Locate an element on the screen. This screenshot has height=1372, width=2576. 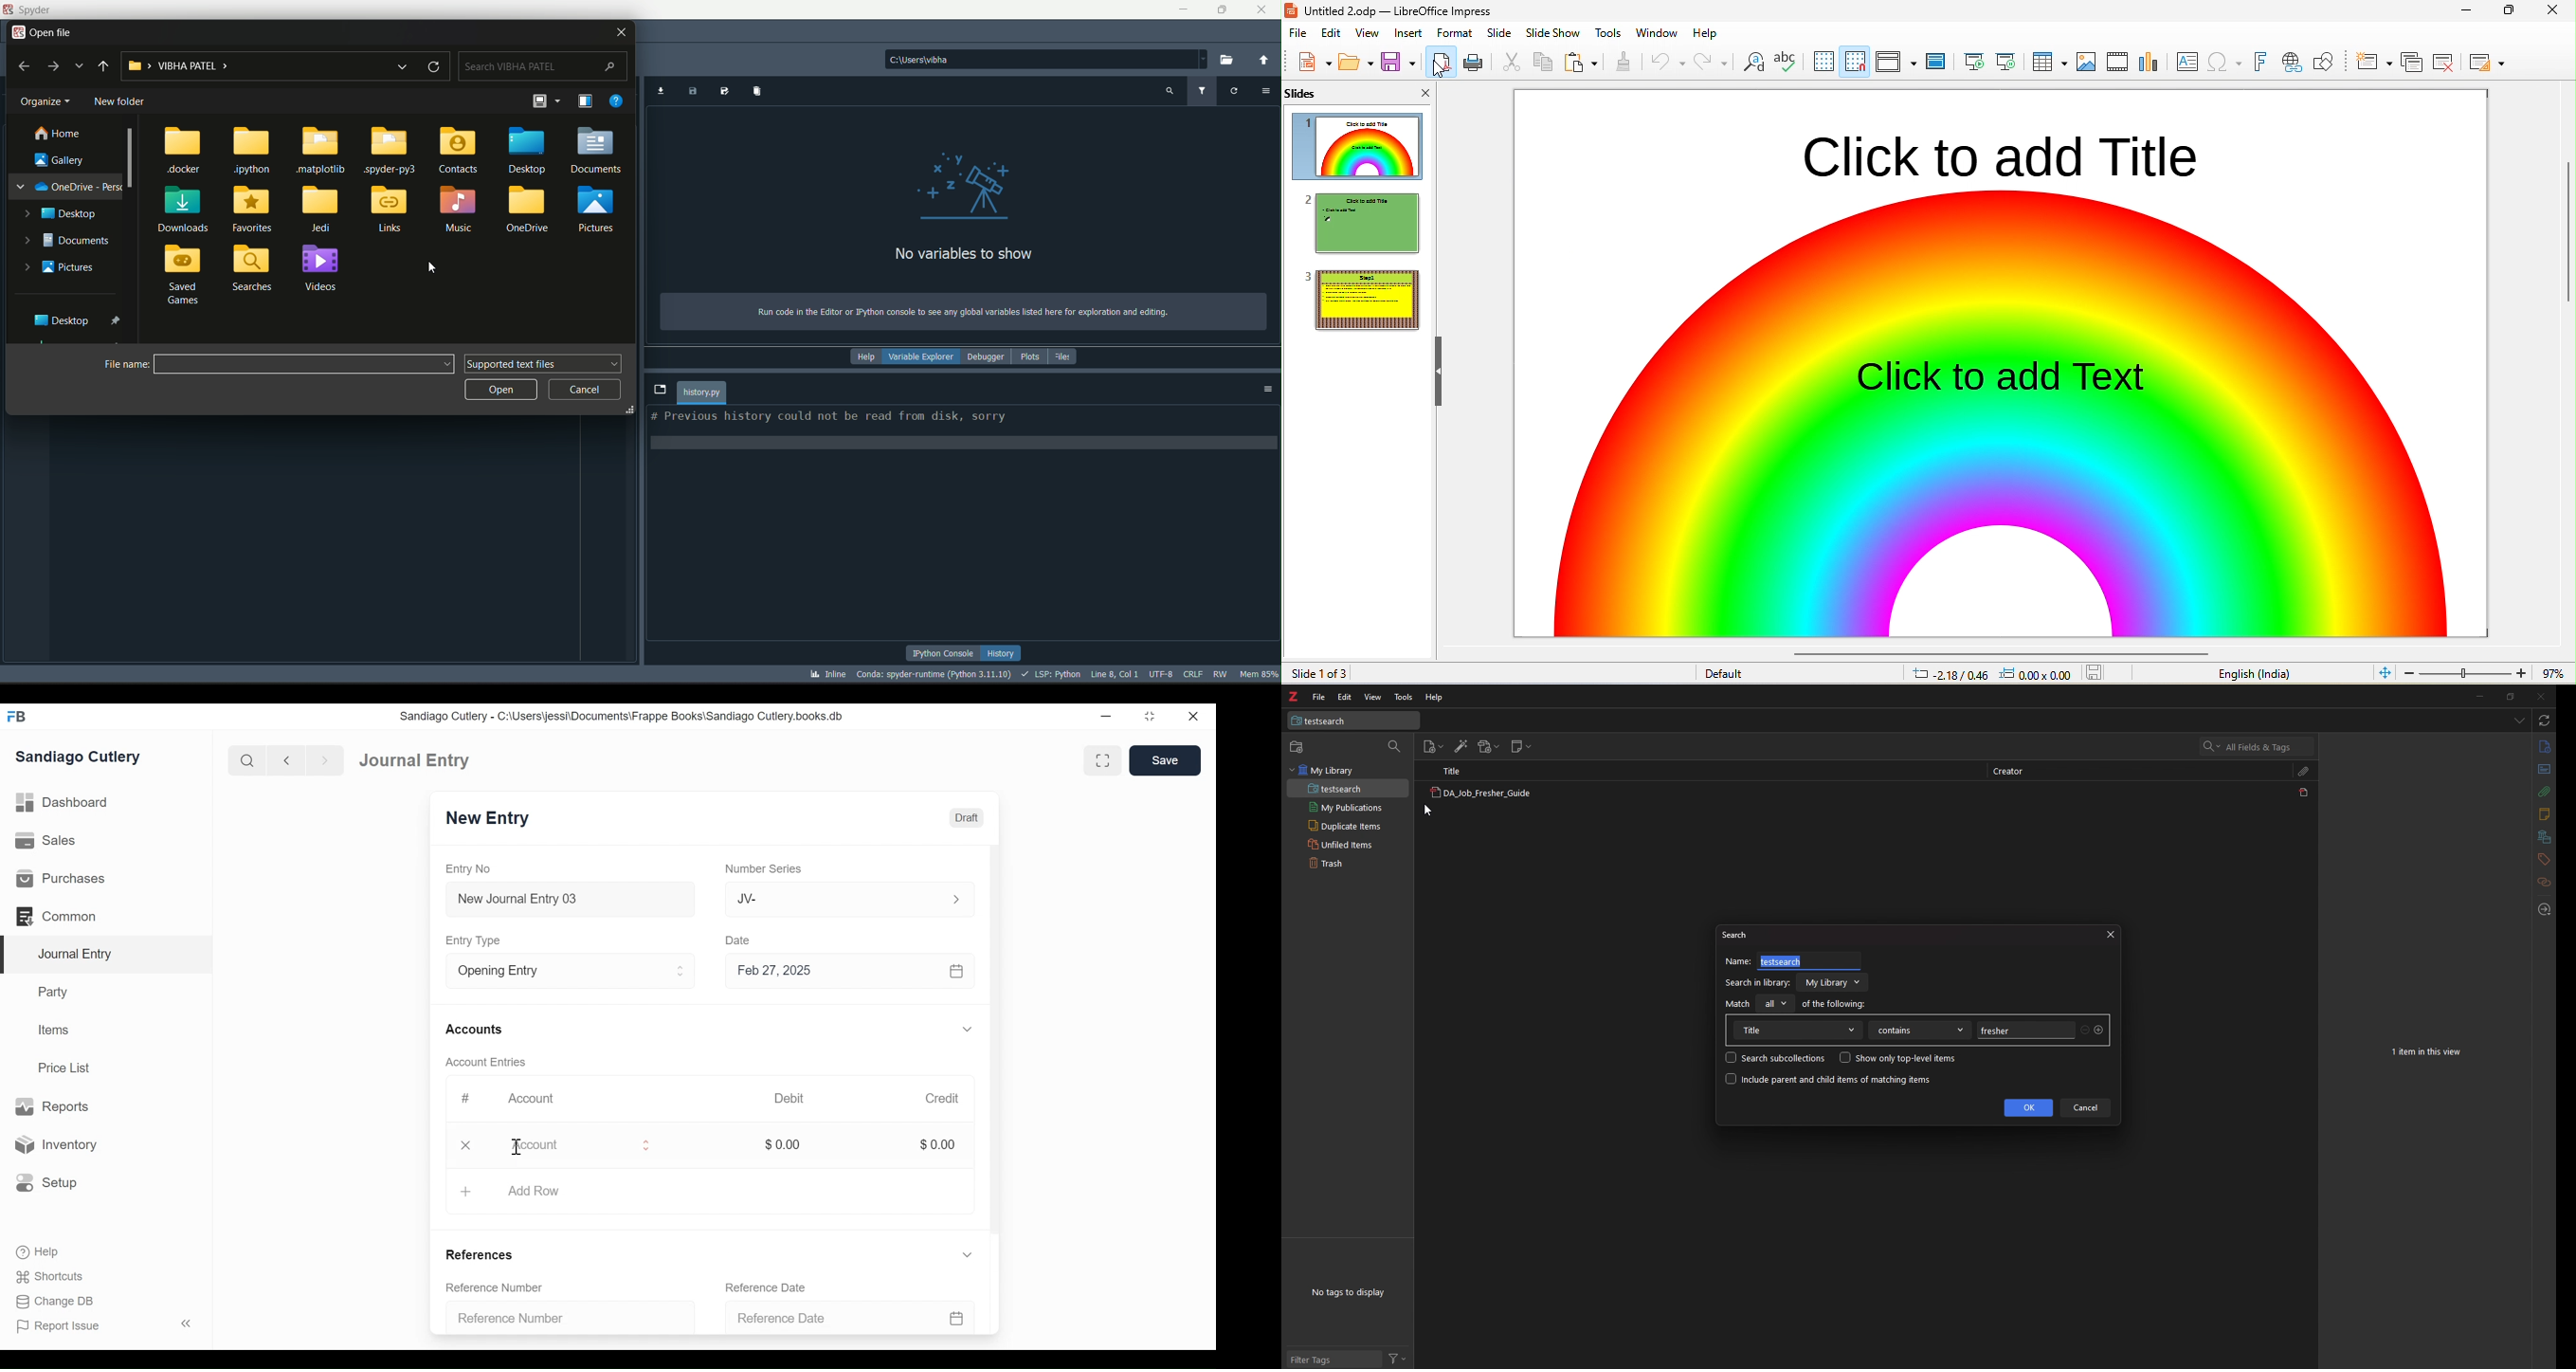
format is located at coordinates (1456, 33).